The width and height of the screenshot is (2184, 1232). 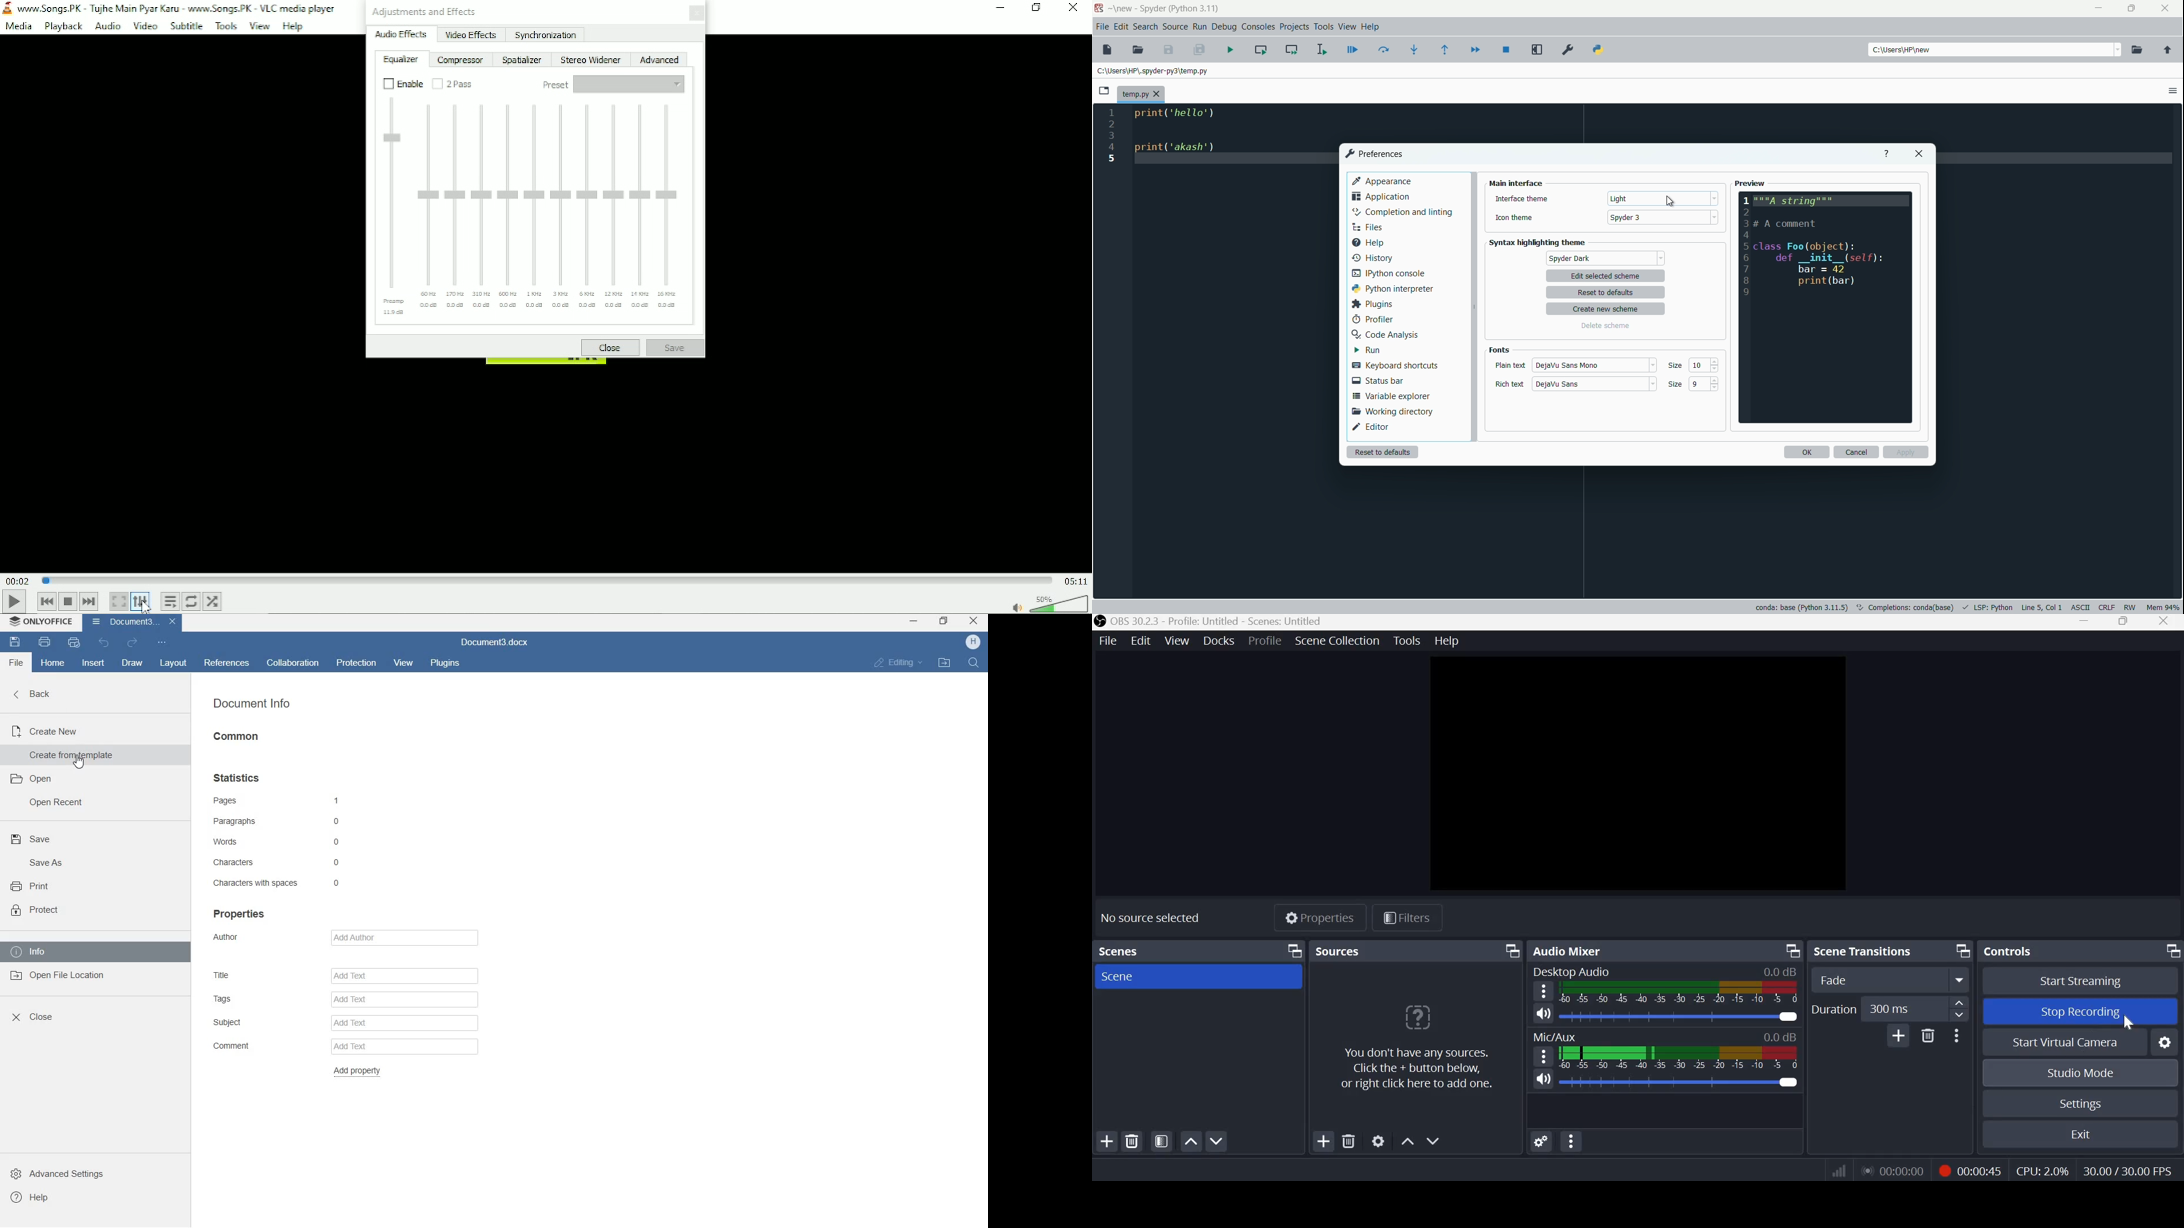 What do you see at coordinates (999, 10) in the screenshot?
I see `Minimize` at bounding box center [999, 10].